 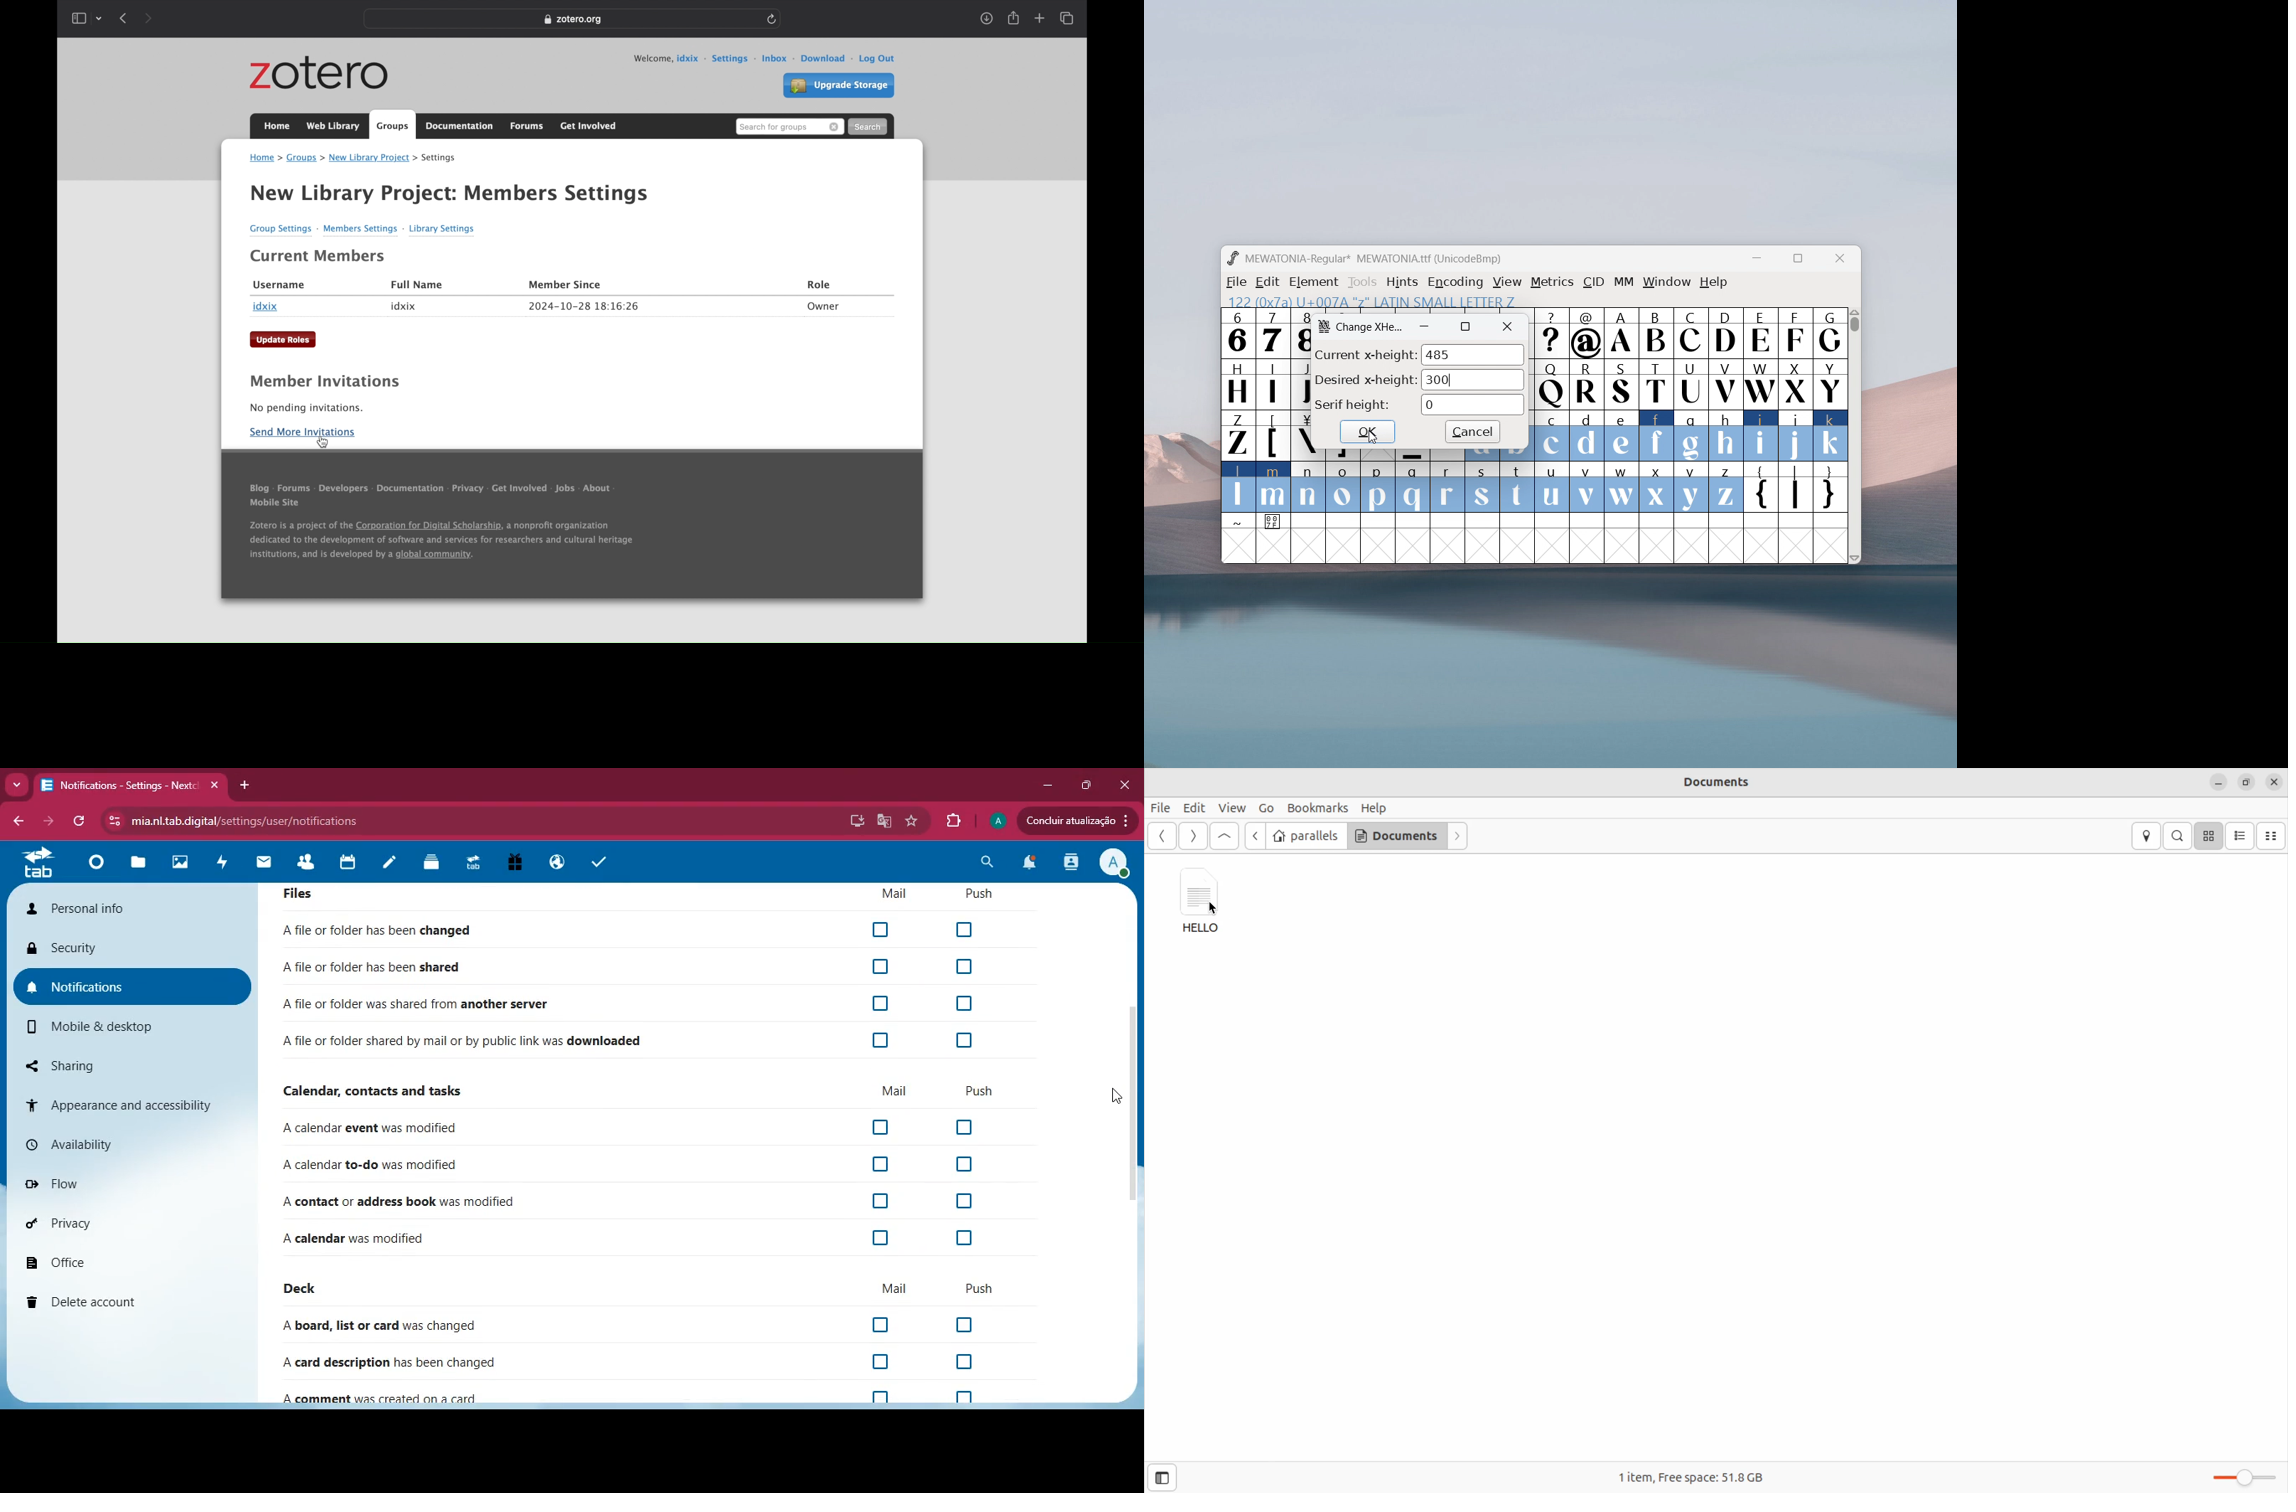 What do you see at coordinates (1725, 383) in the screenshot?
I see `V` at bounding box center [1725, 383].